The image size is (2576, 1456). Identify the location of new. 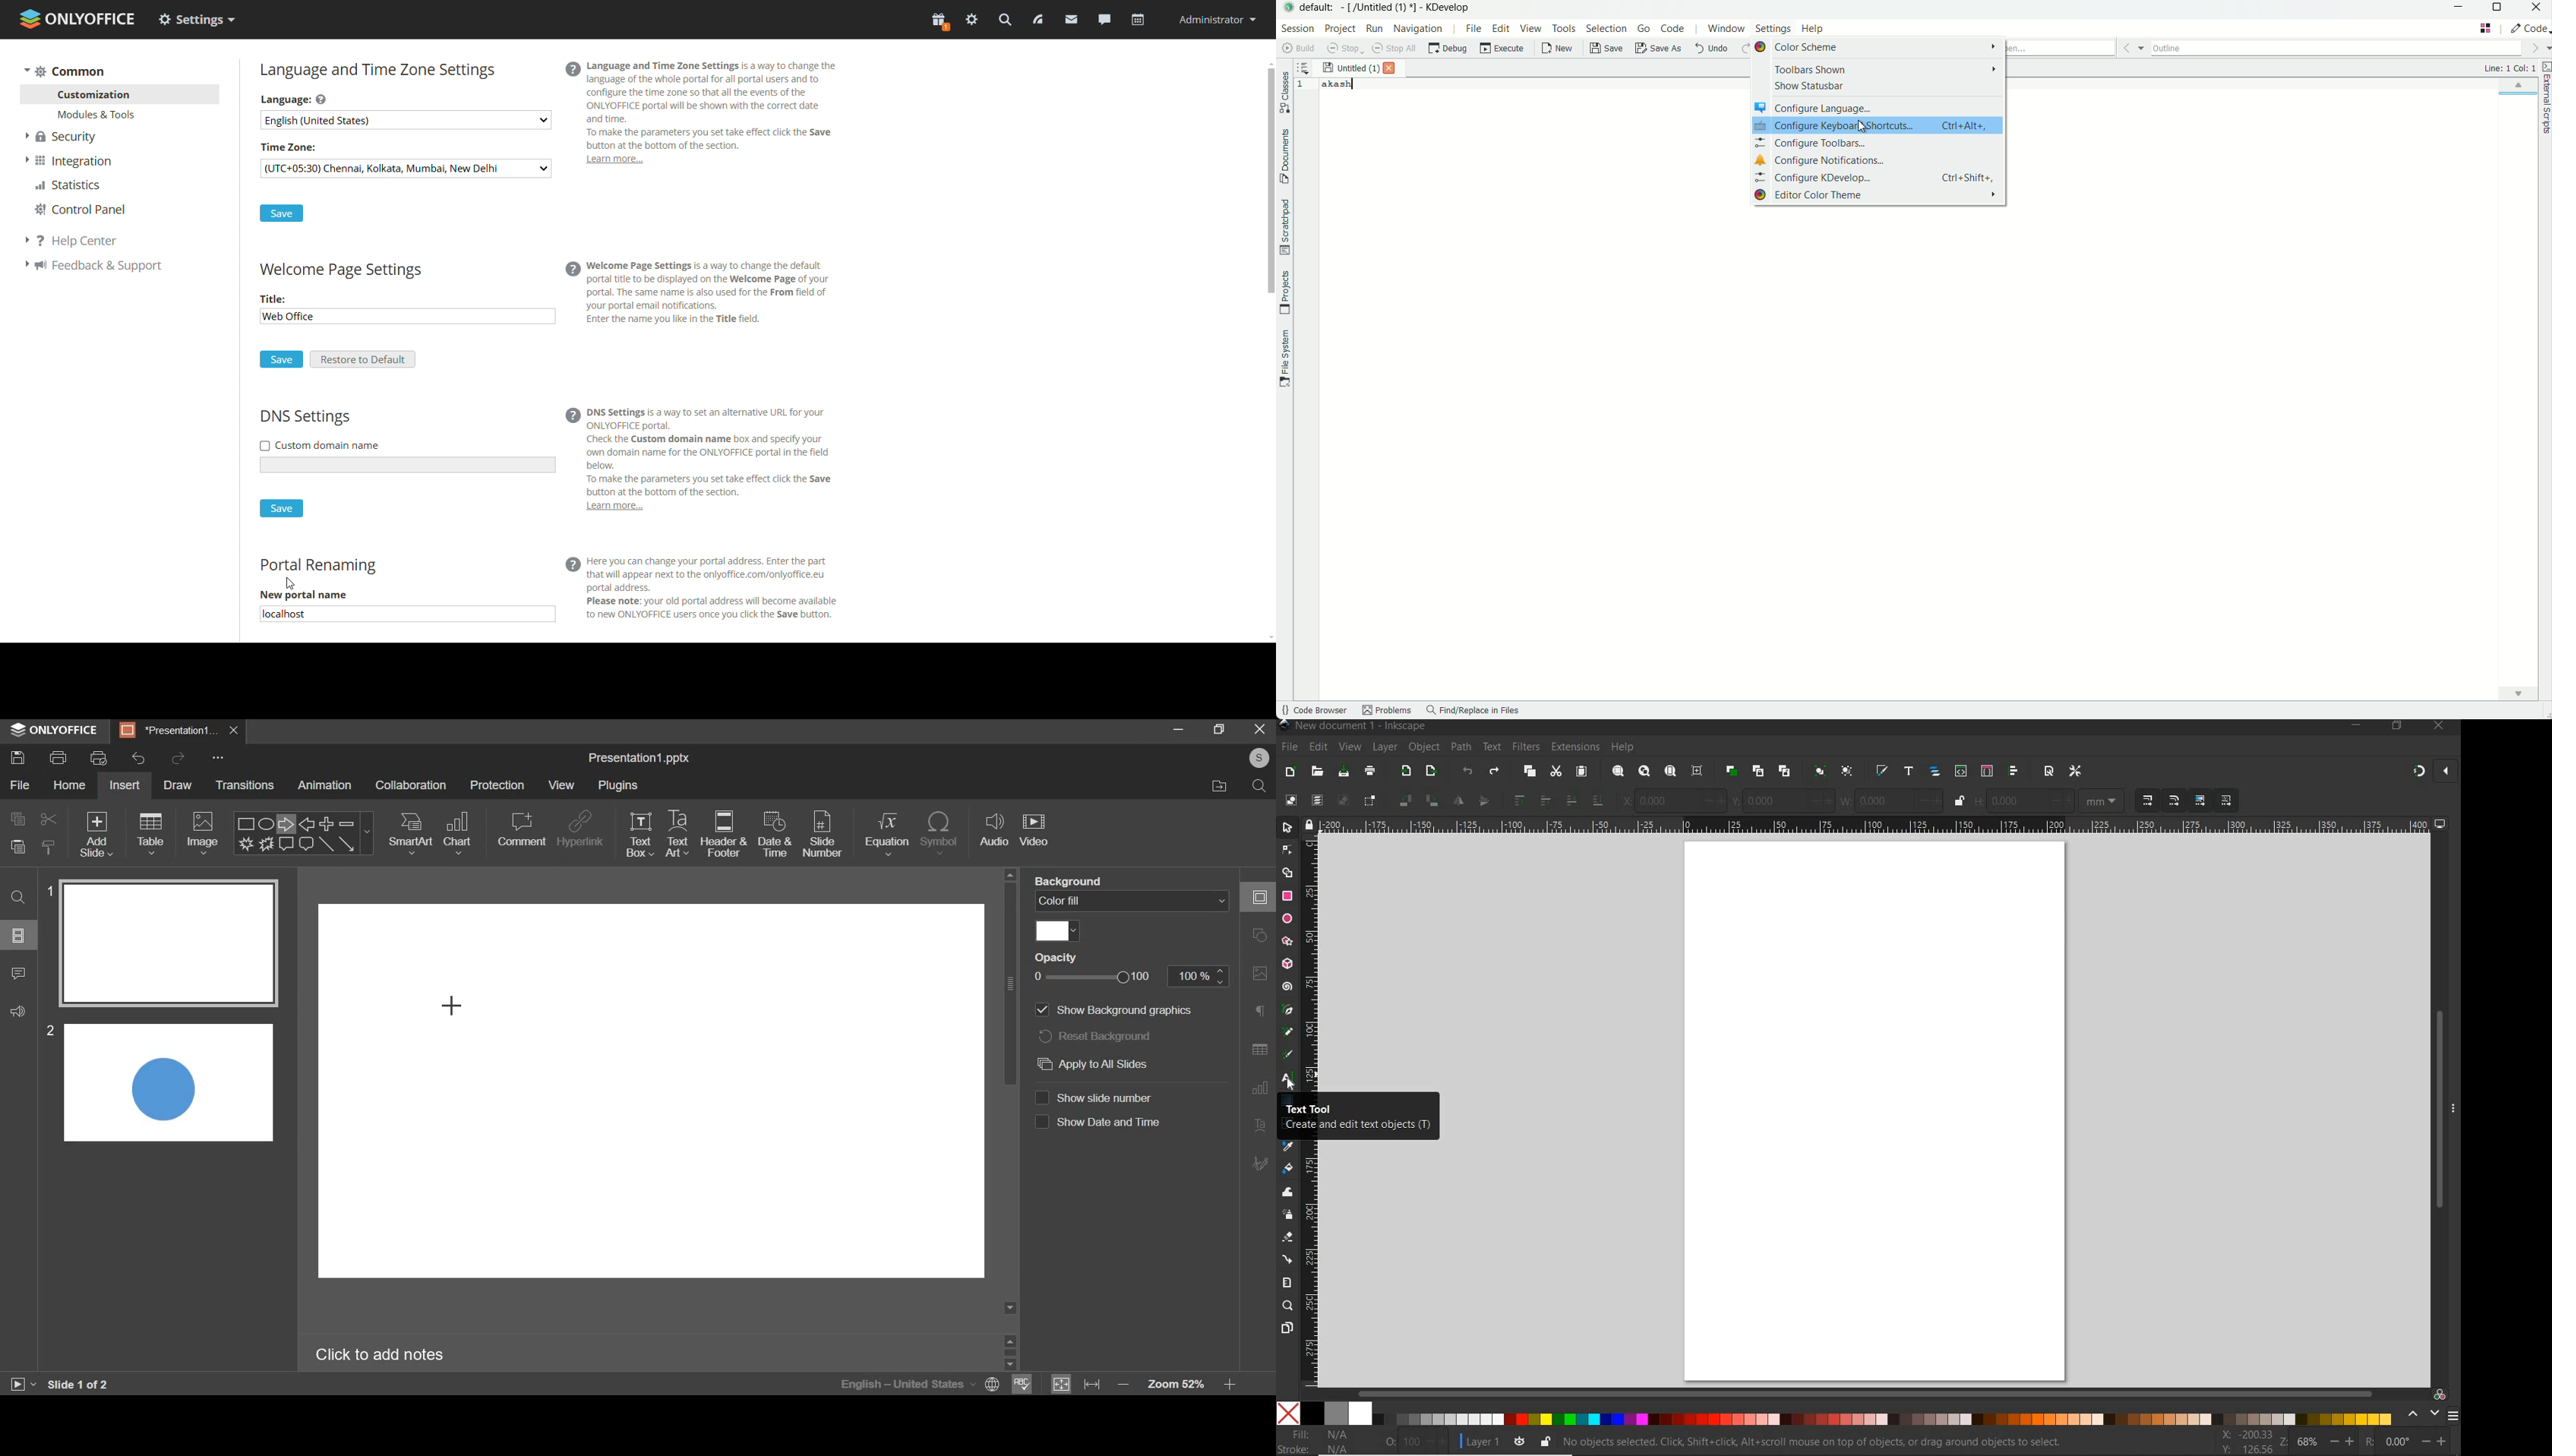
(1289, 772).